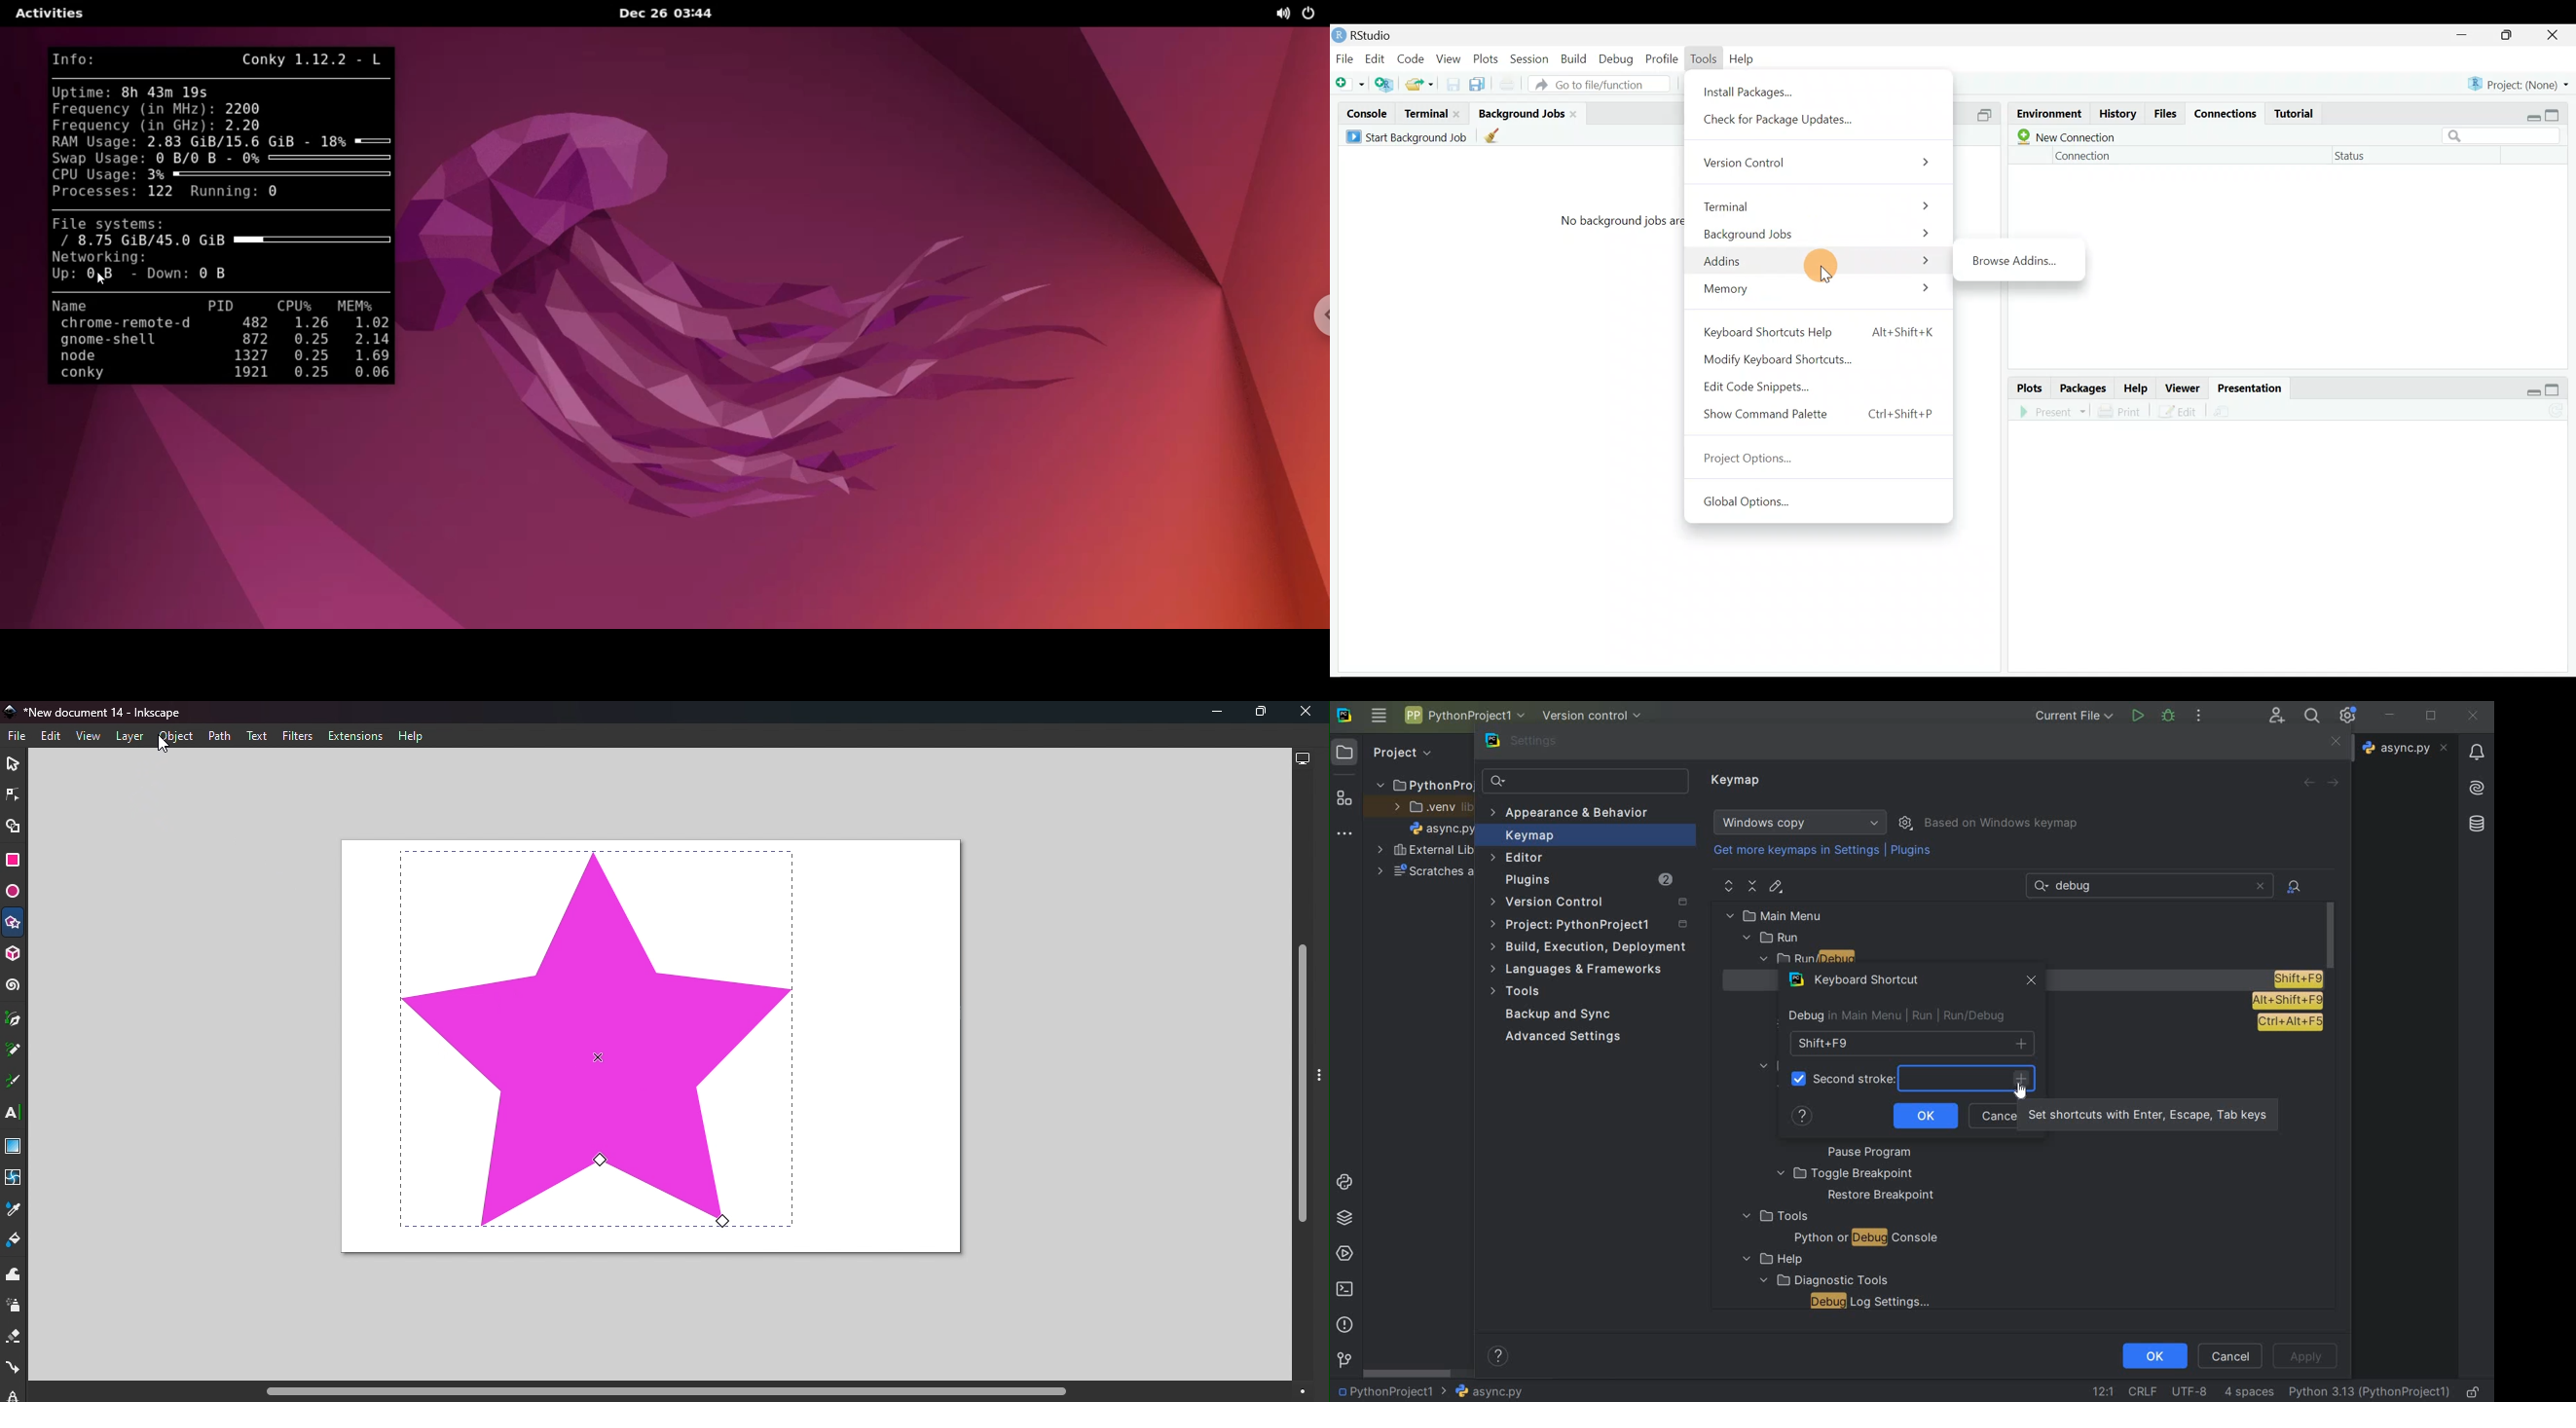 The image size is (2576, 1428). Describe the element at coordinates (1488, 59) in the screenshot. I see `Plots` at that location.